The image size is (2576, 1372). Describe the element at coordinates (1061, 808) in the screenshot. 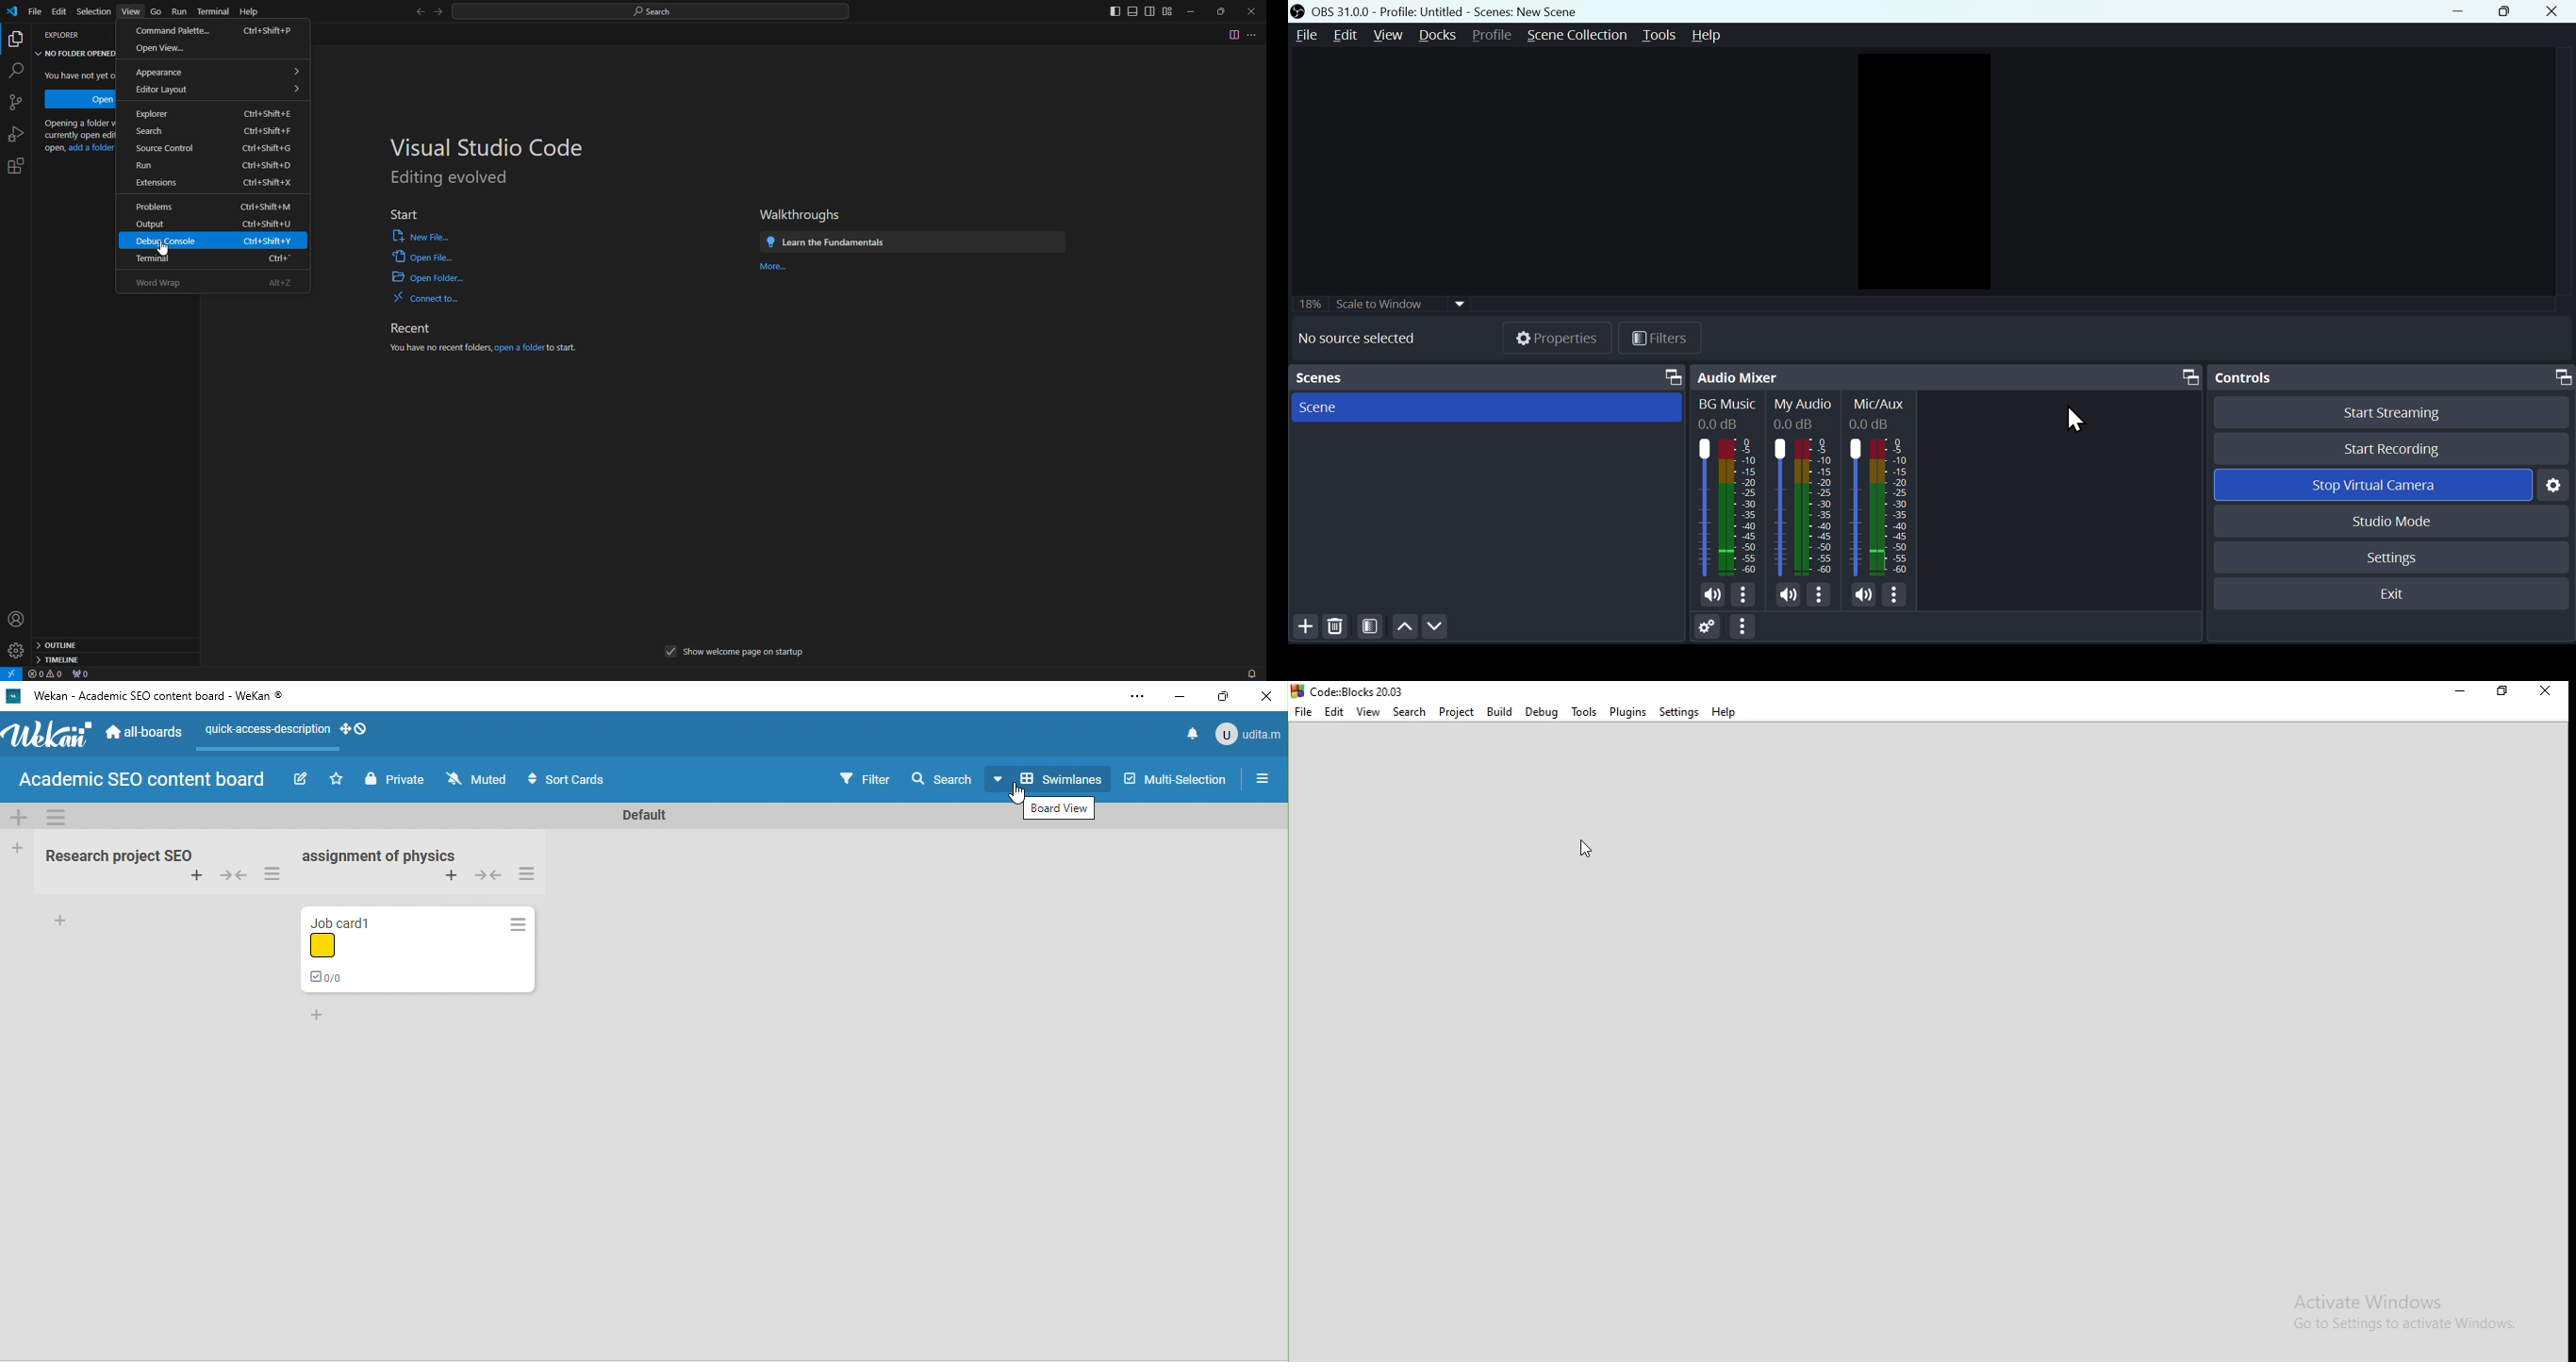

I see `board view` at that location.